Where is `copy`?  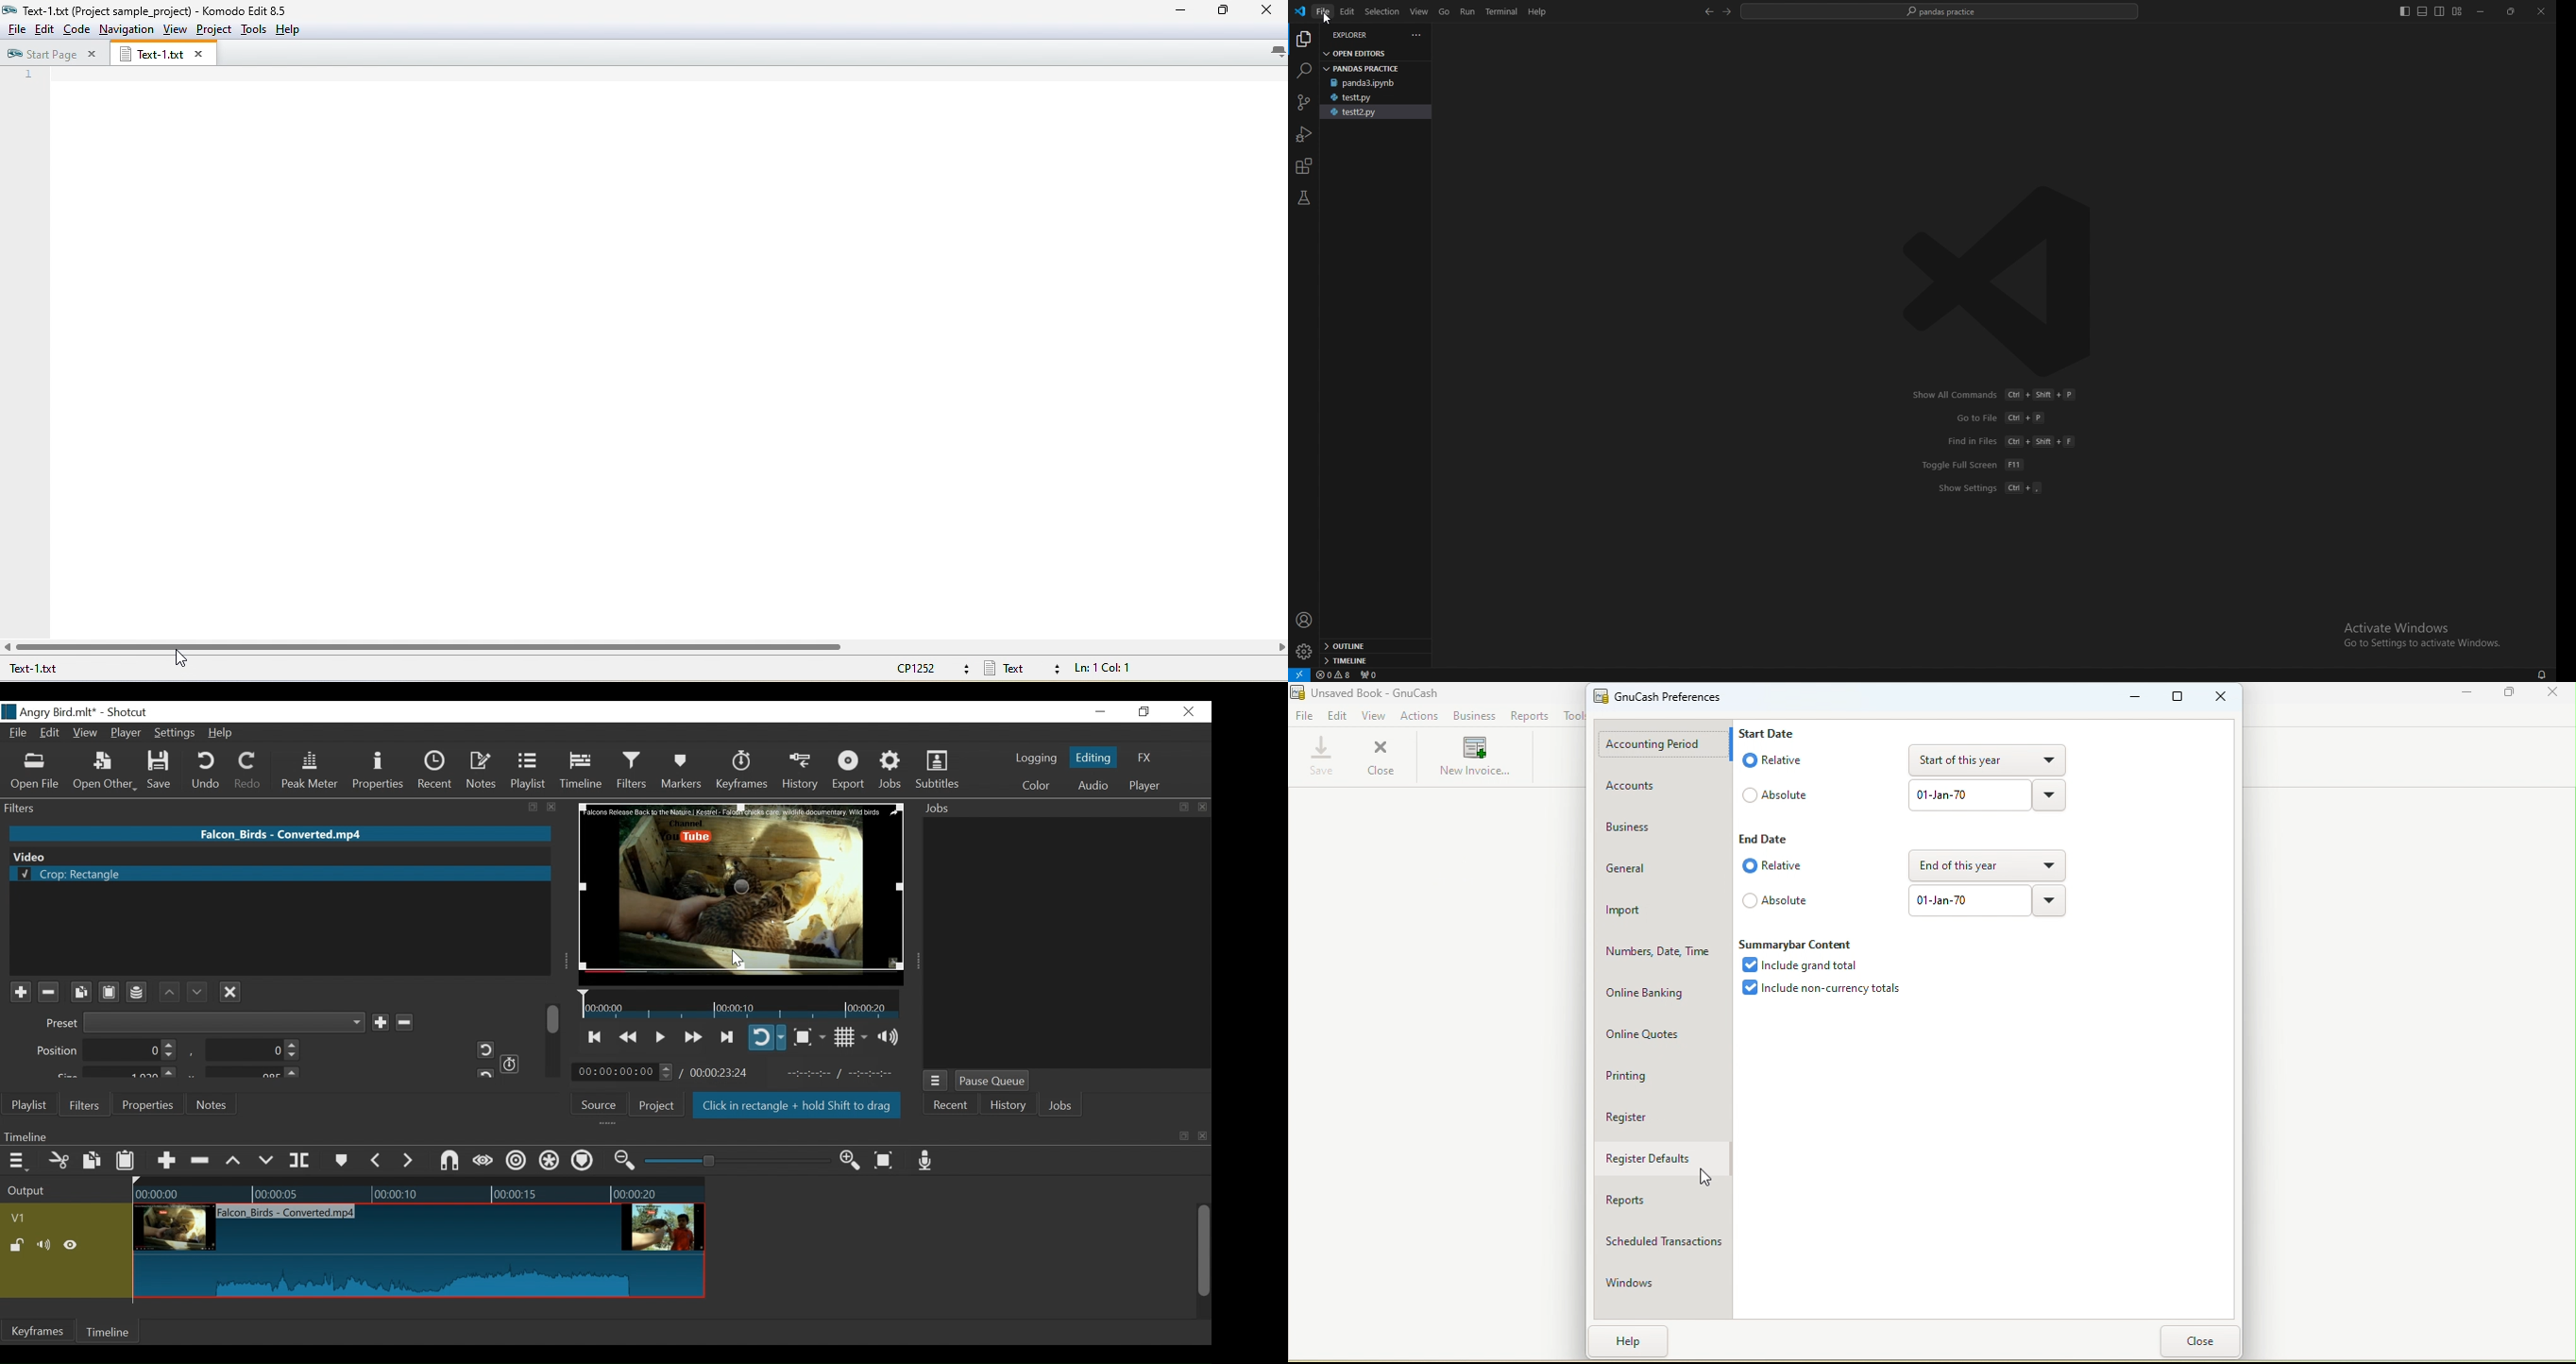
copy is located at coordinates (535, 808).